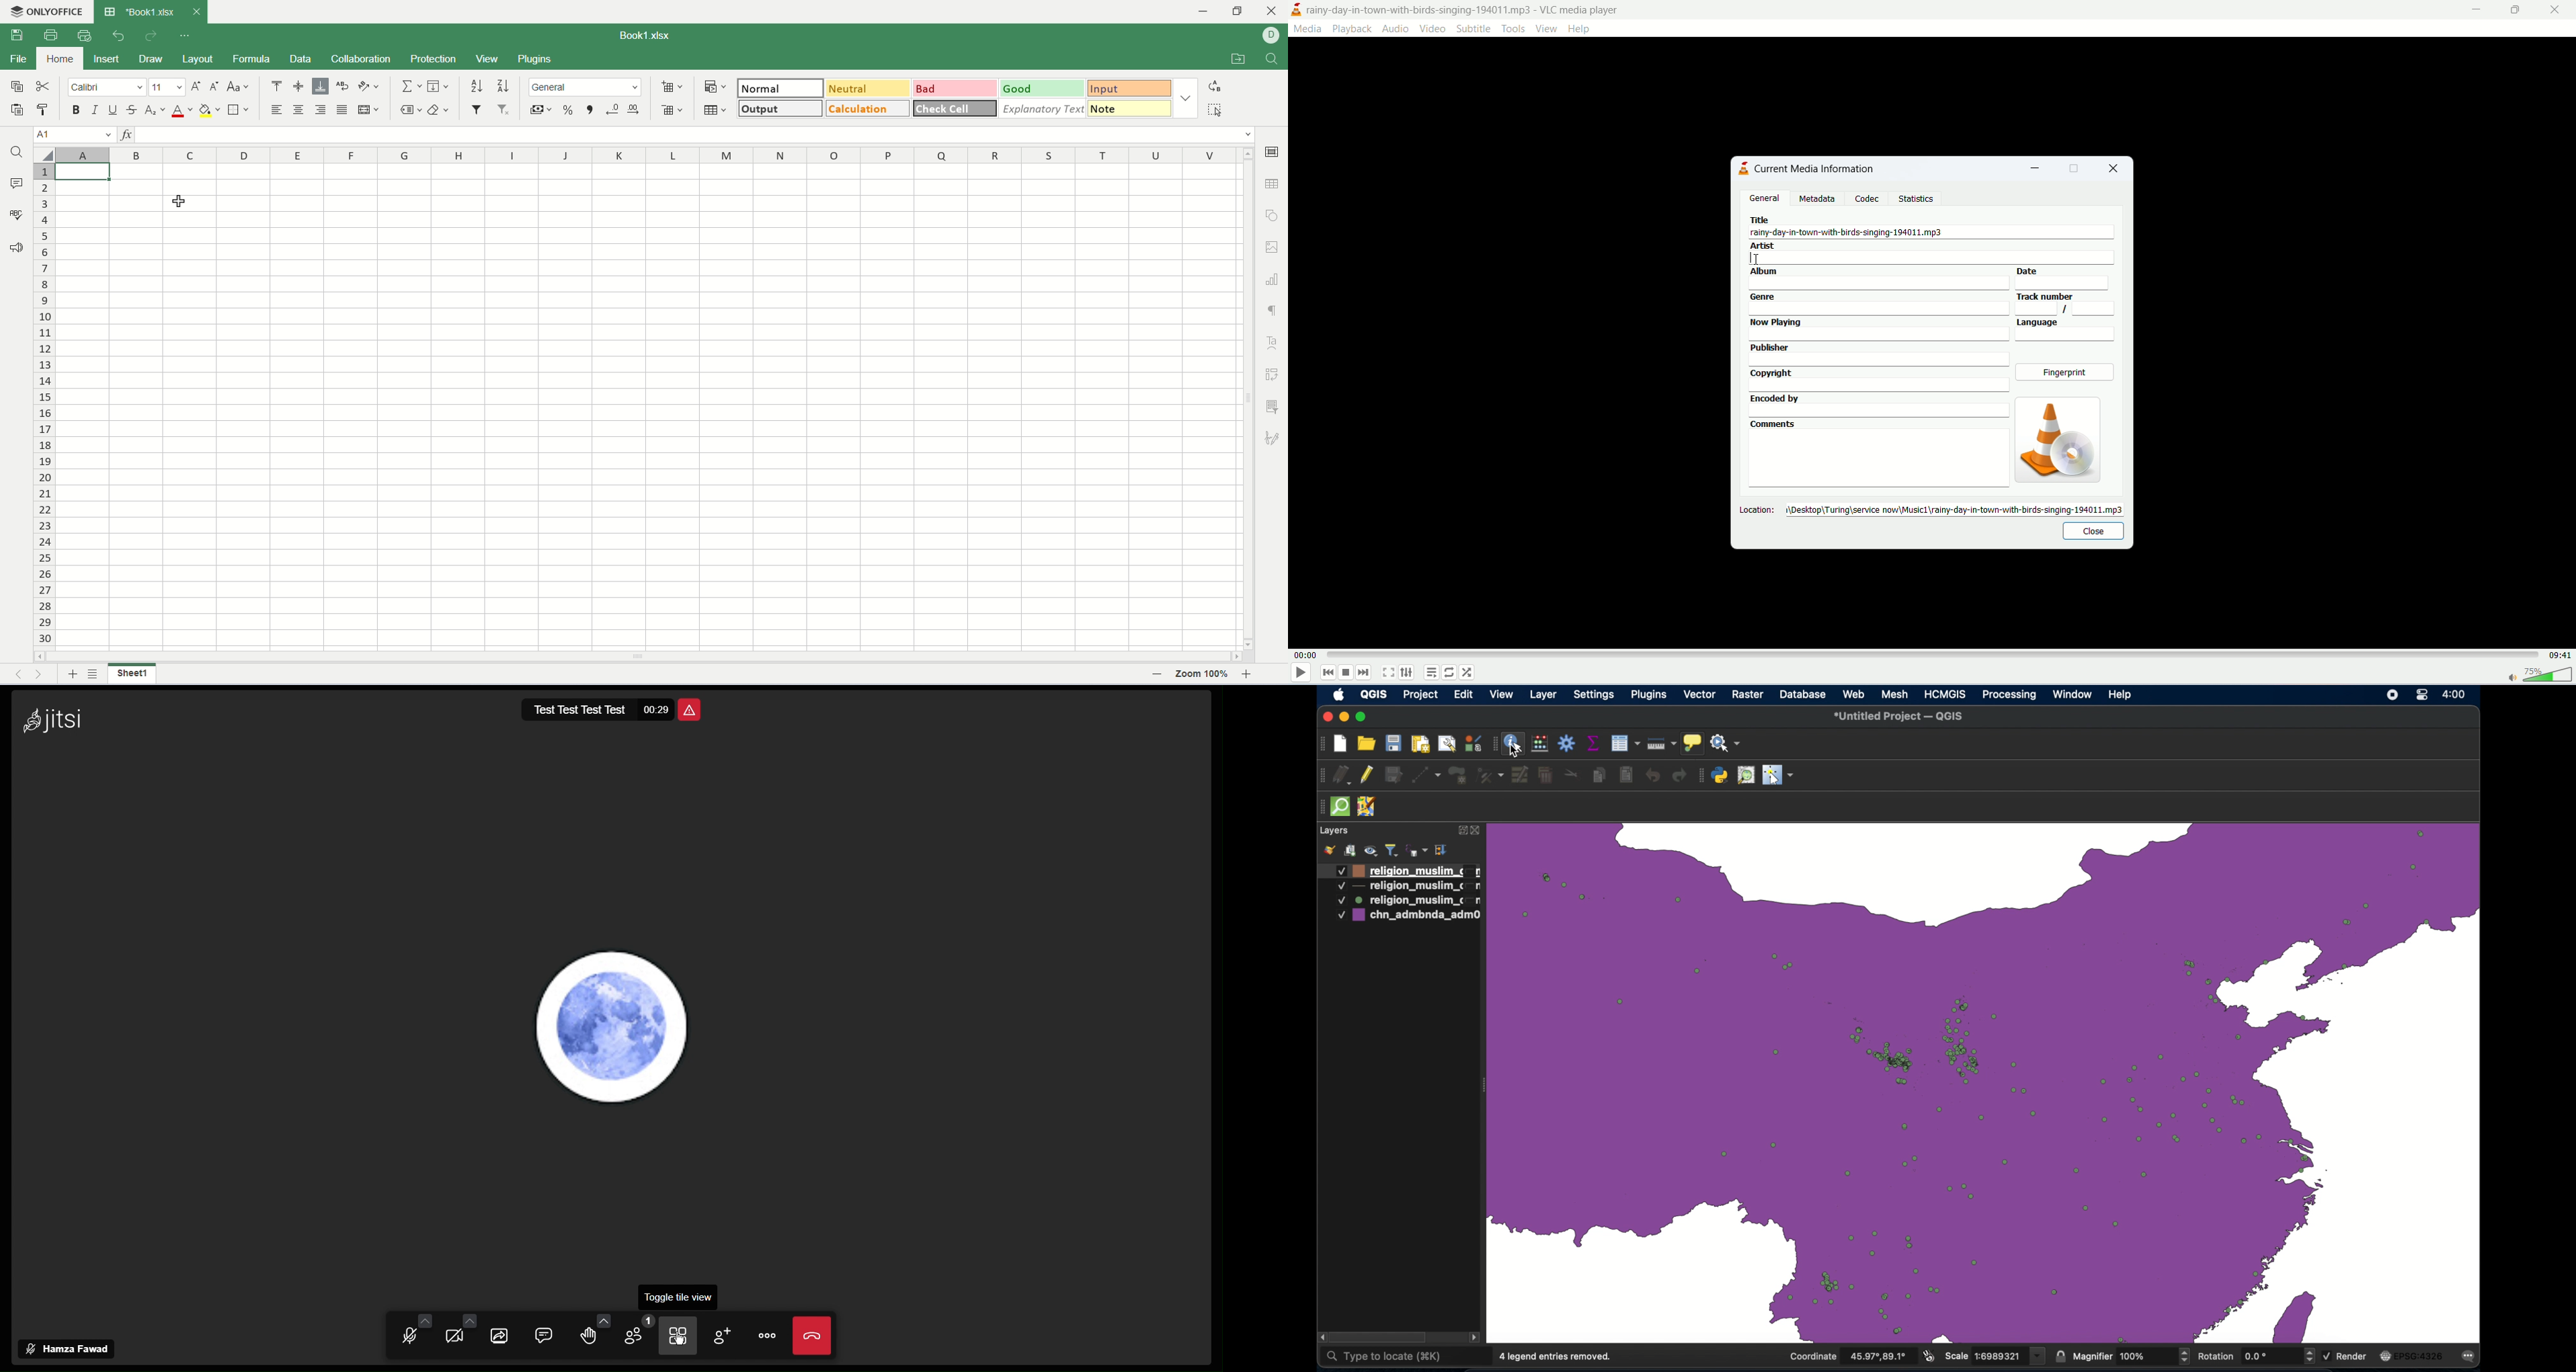 The width and height of the screenshot is (2576, 1372). What do you see at coordinates (592, 109) in the screenshot?
I see `comma style` at bounding box center [592, 109].